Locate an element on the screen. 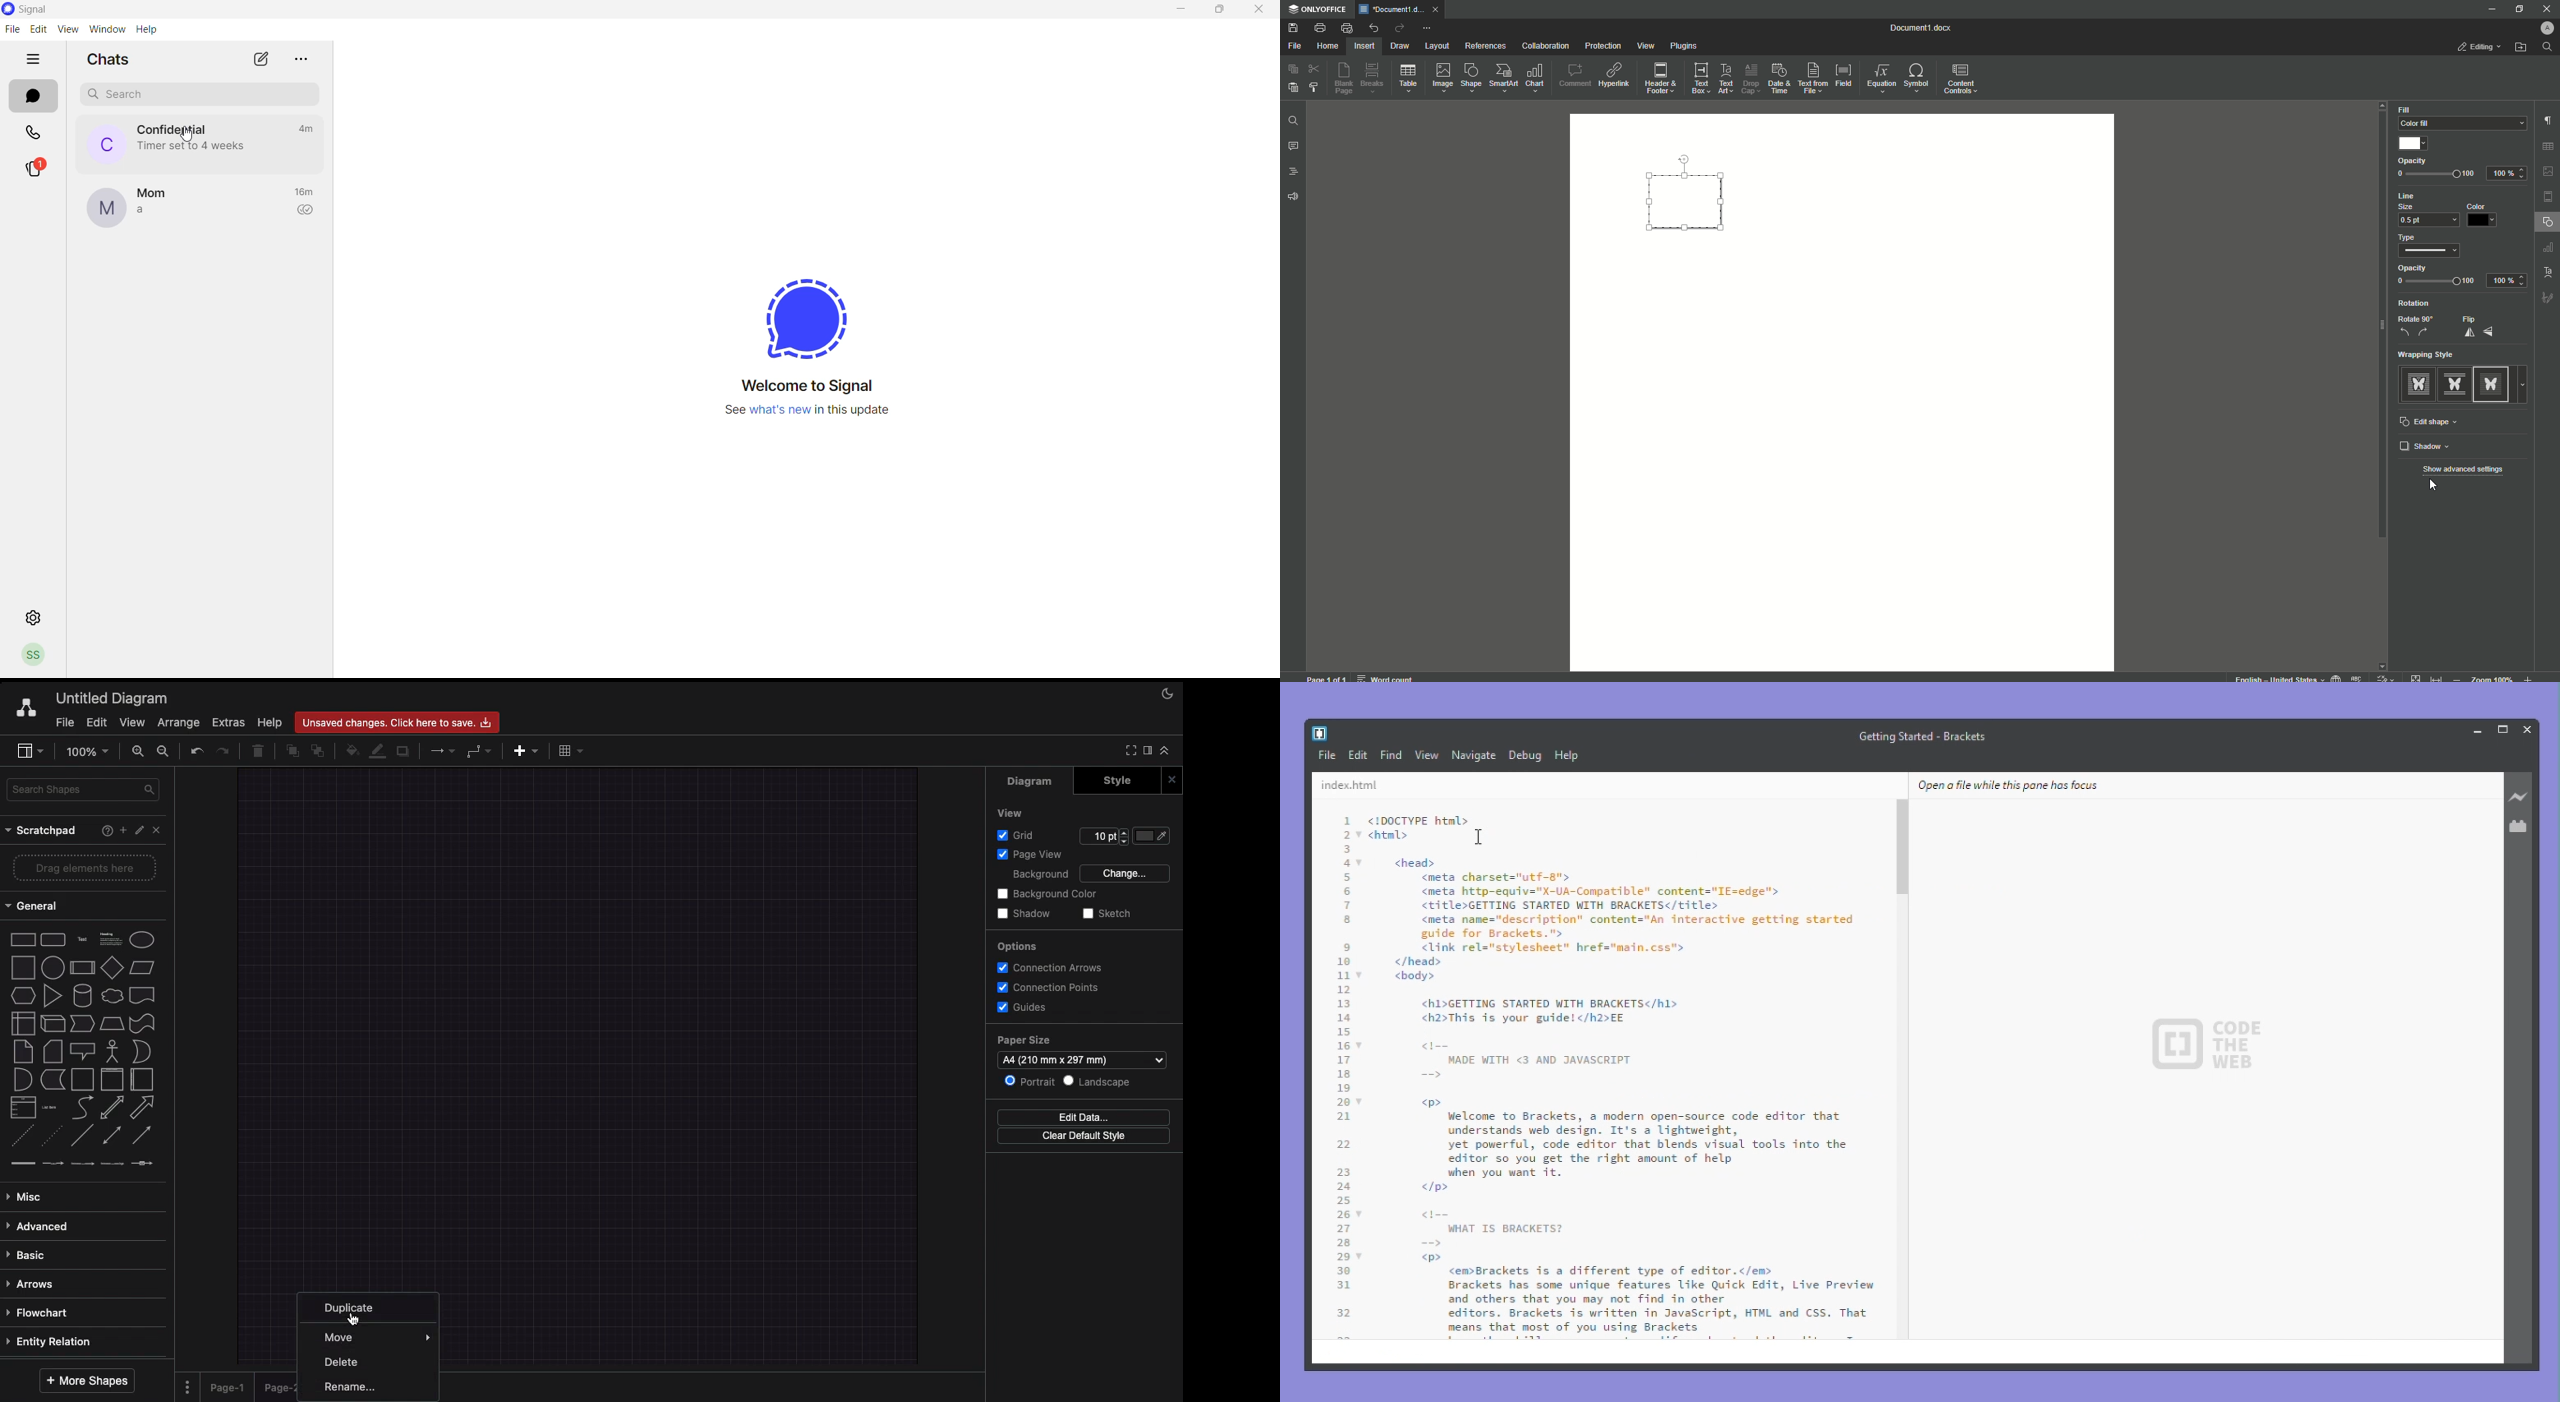  Advanced is located at coordinates (39, 1227).